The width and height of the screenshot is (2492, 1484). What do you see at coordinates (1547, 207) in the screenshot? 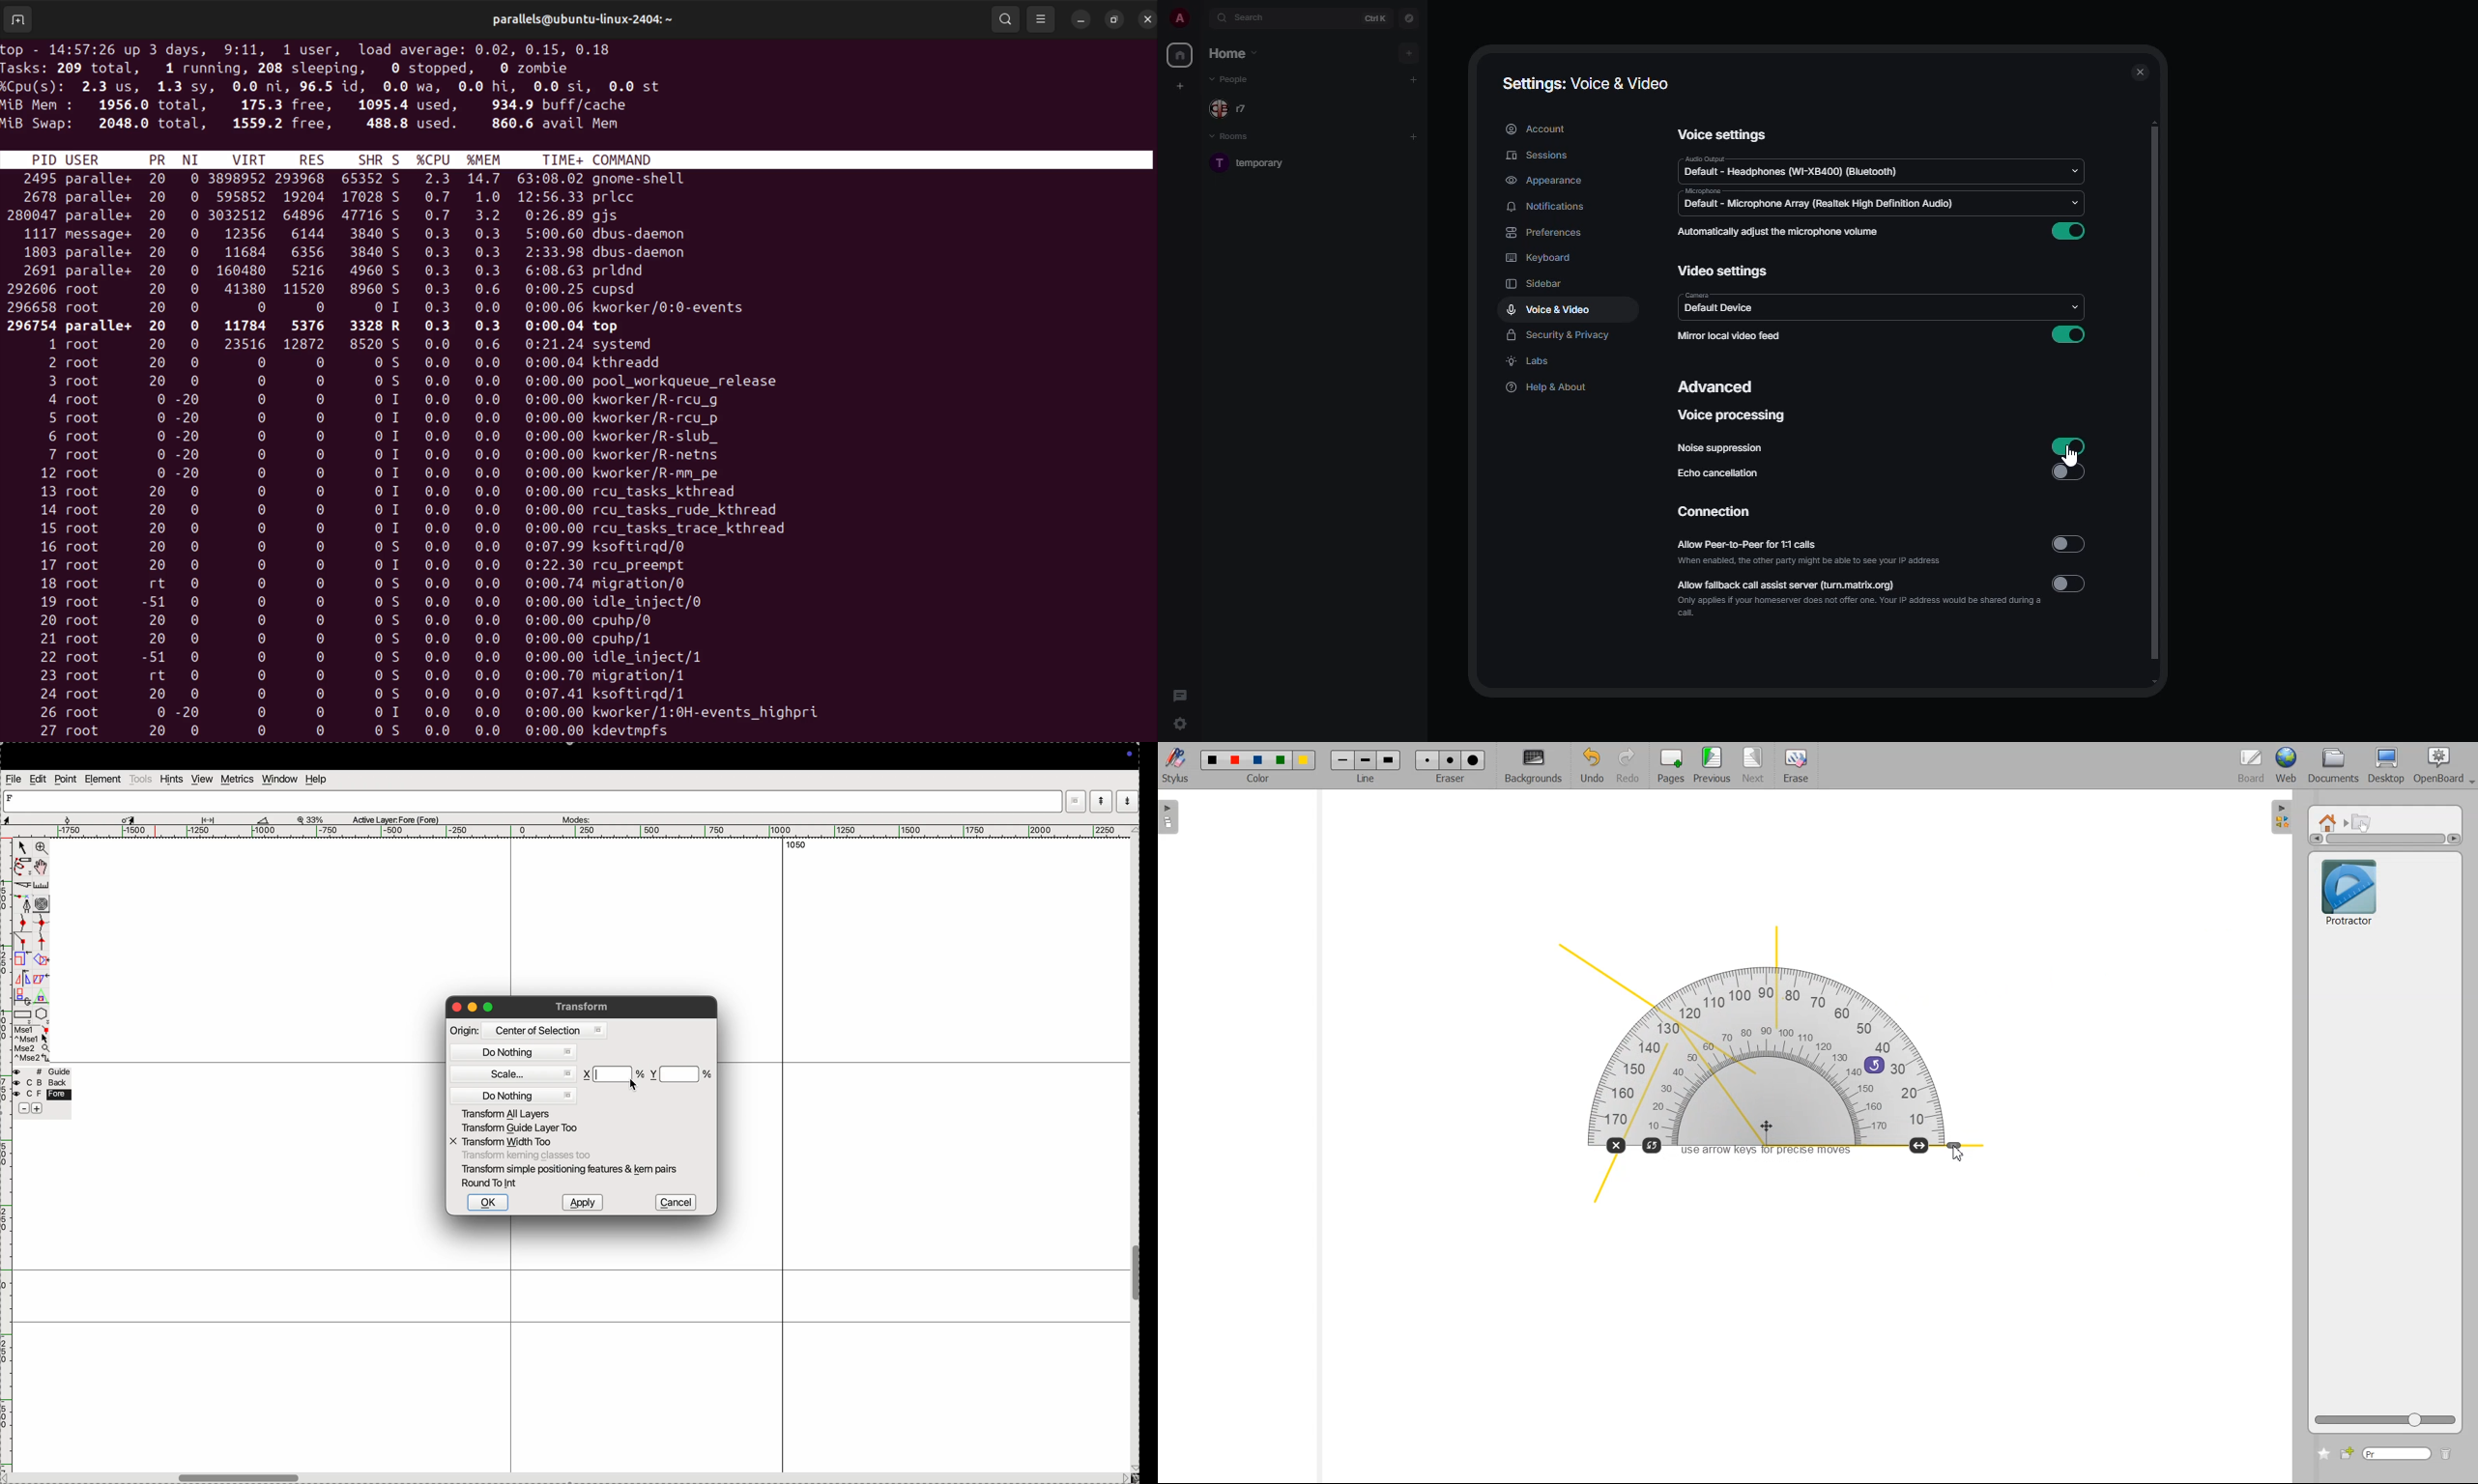
I see `notifications` at bounding box center [1547, 207].